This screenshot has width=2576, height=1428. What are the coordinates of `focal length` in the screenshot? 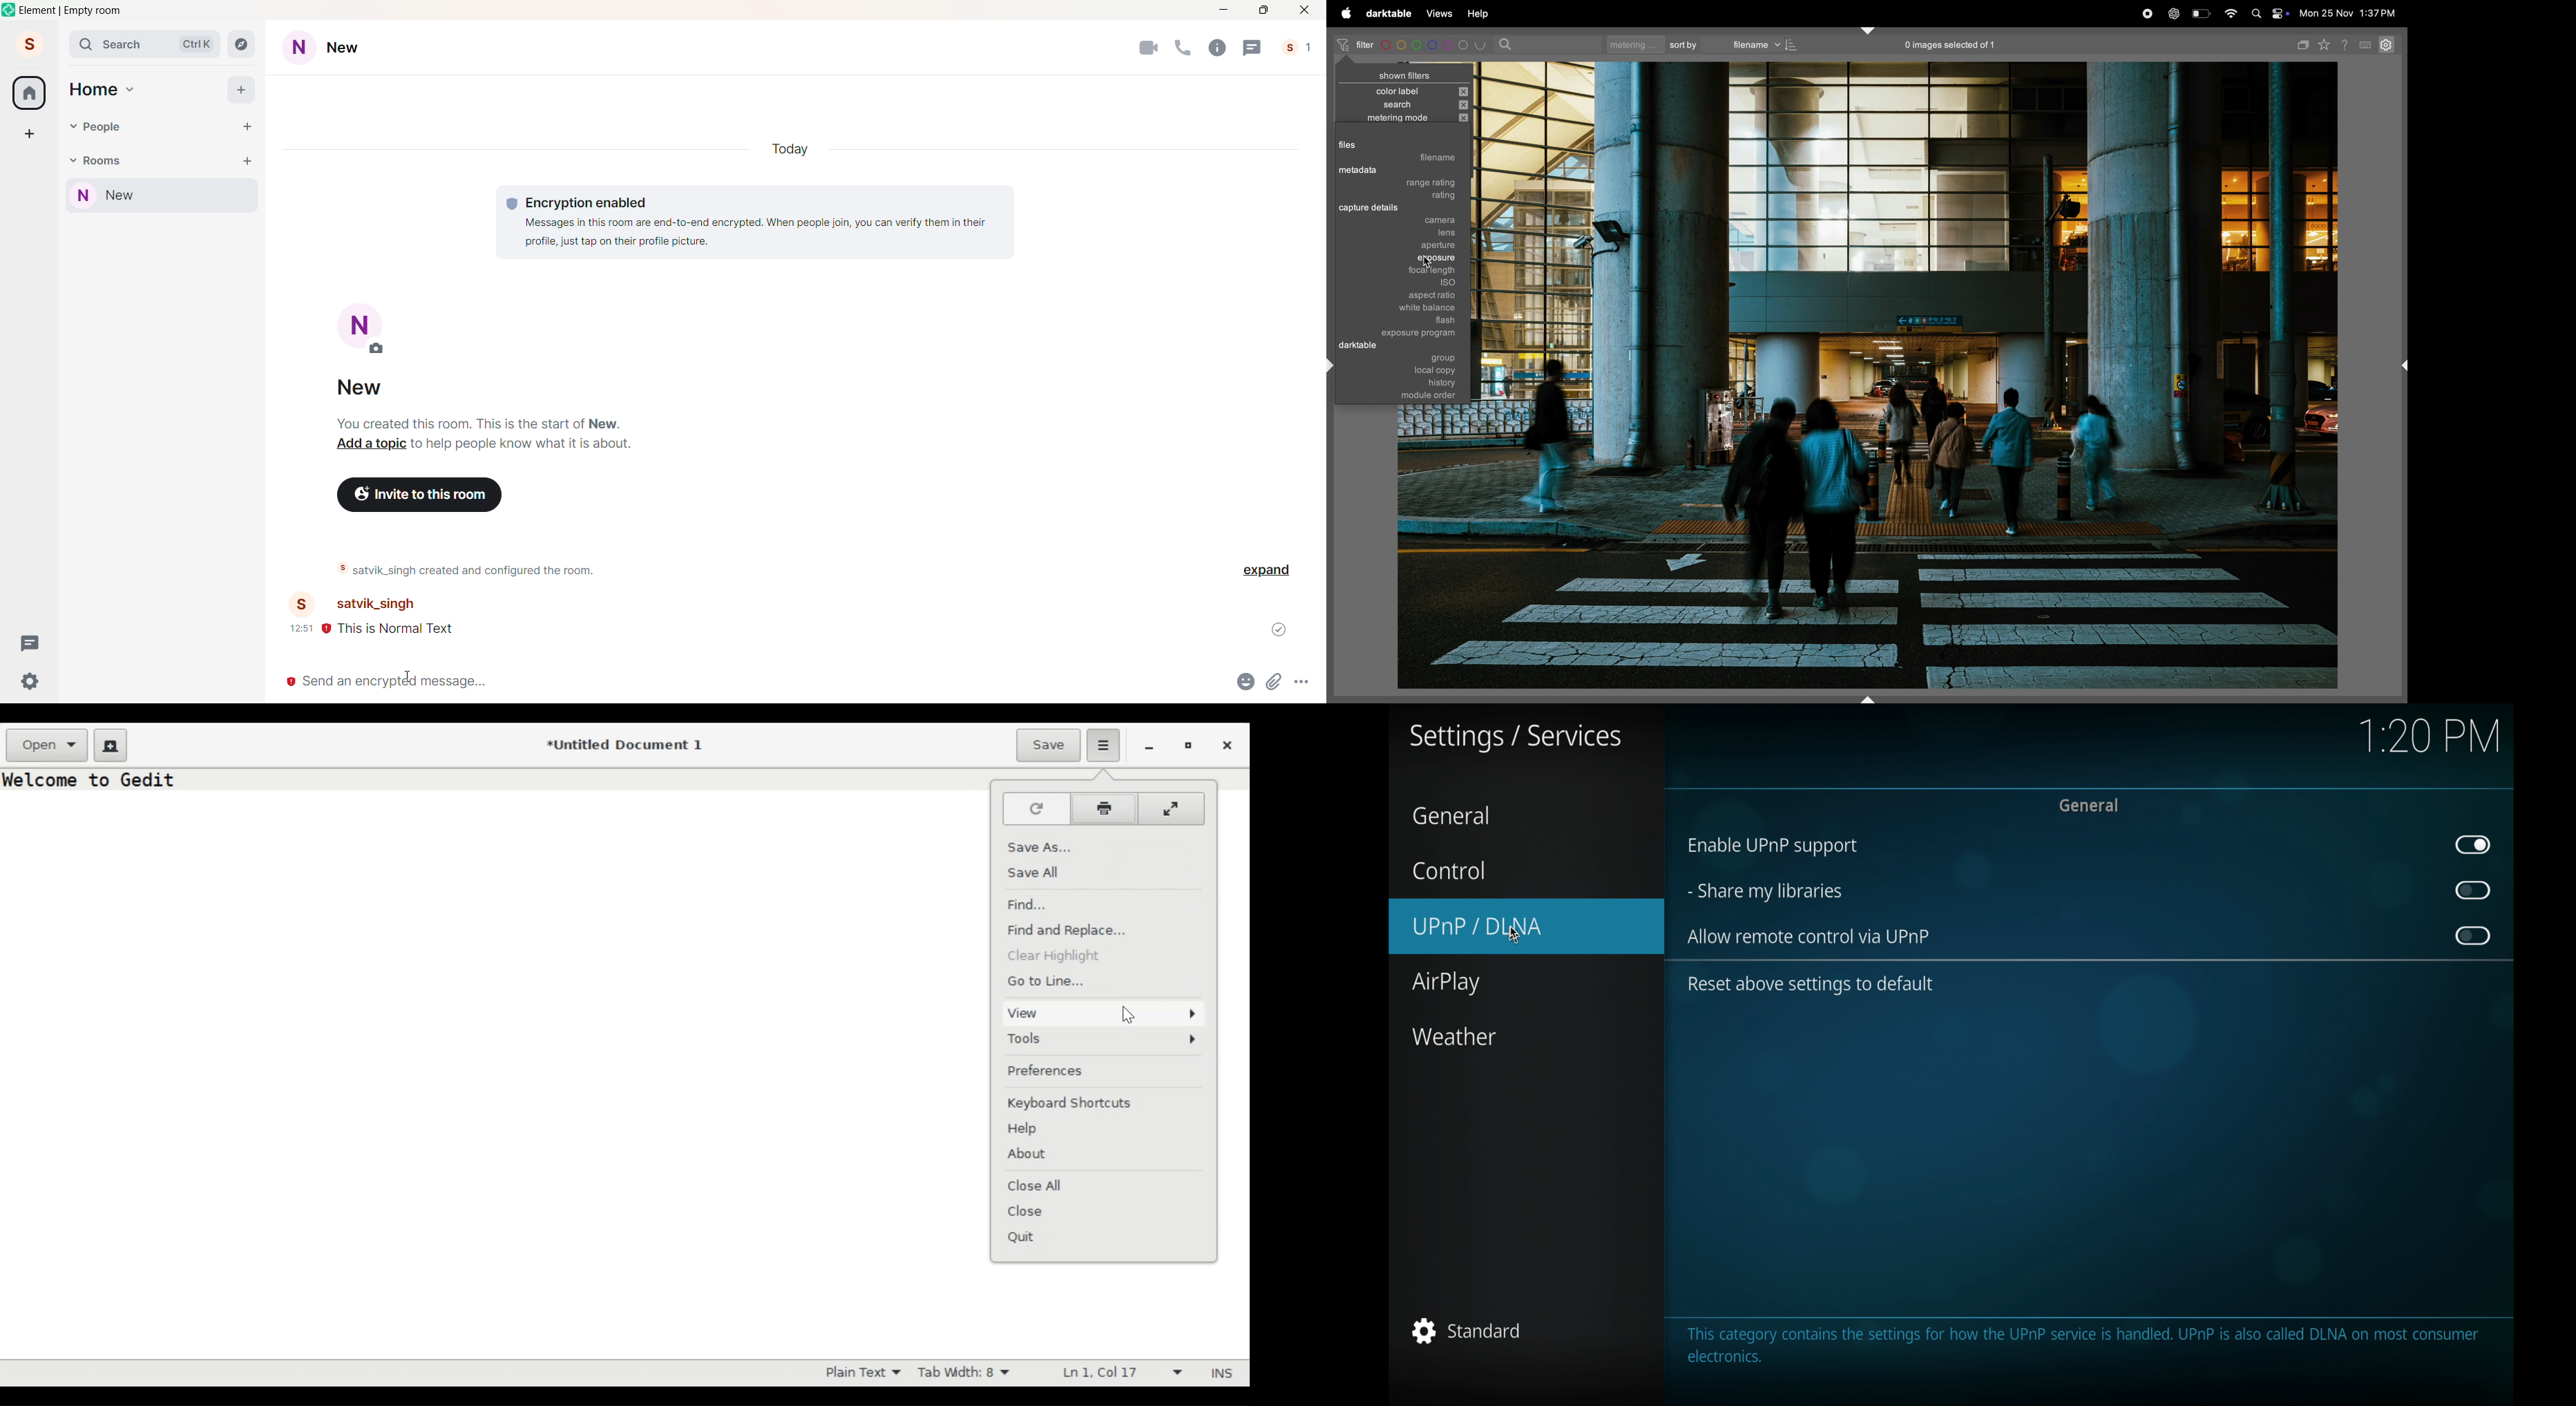 It's located at (1418, 272).